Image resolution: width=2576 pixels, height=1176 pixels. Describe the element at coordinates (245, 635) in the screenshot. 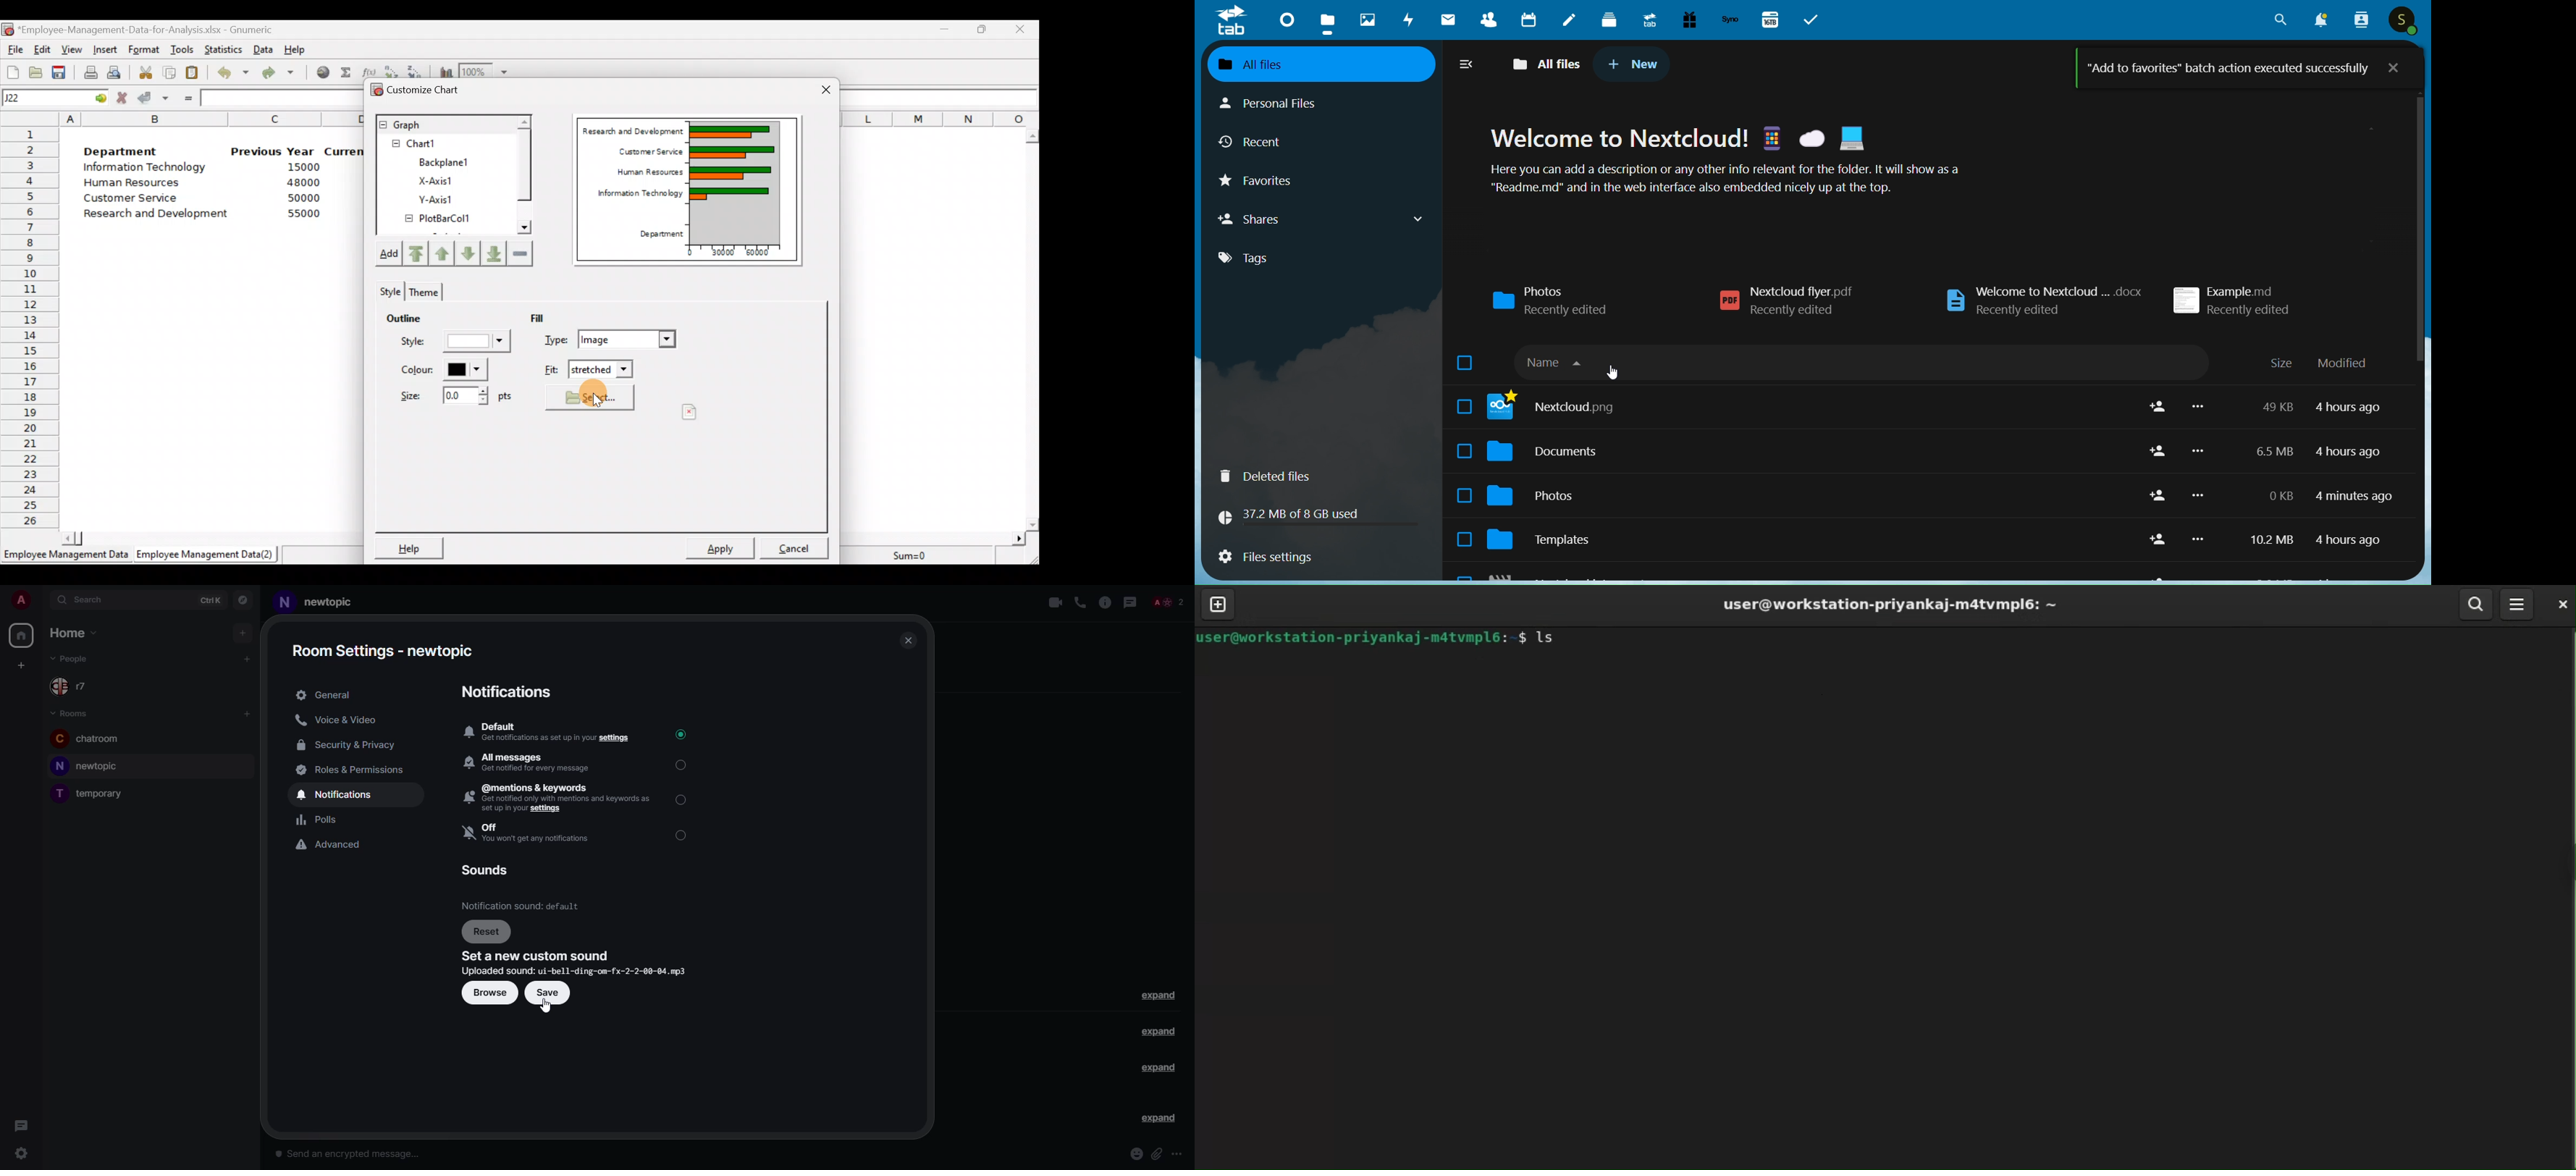

I see `add` at that location.